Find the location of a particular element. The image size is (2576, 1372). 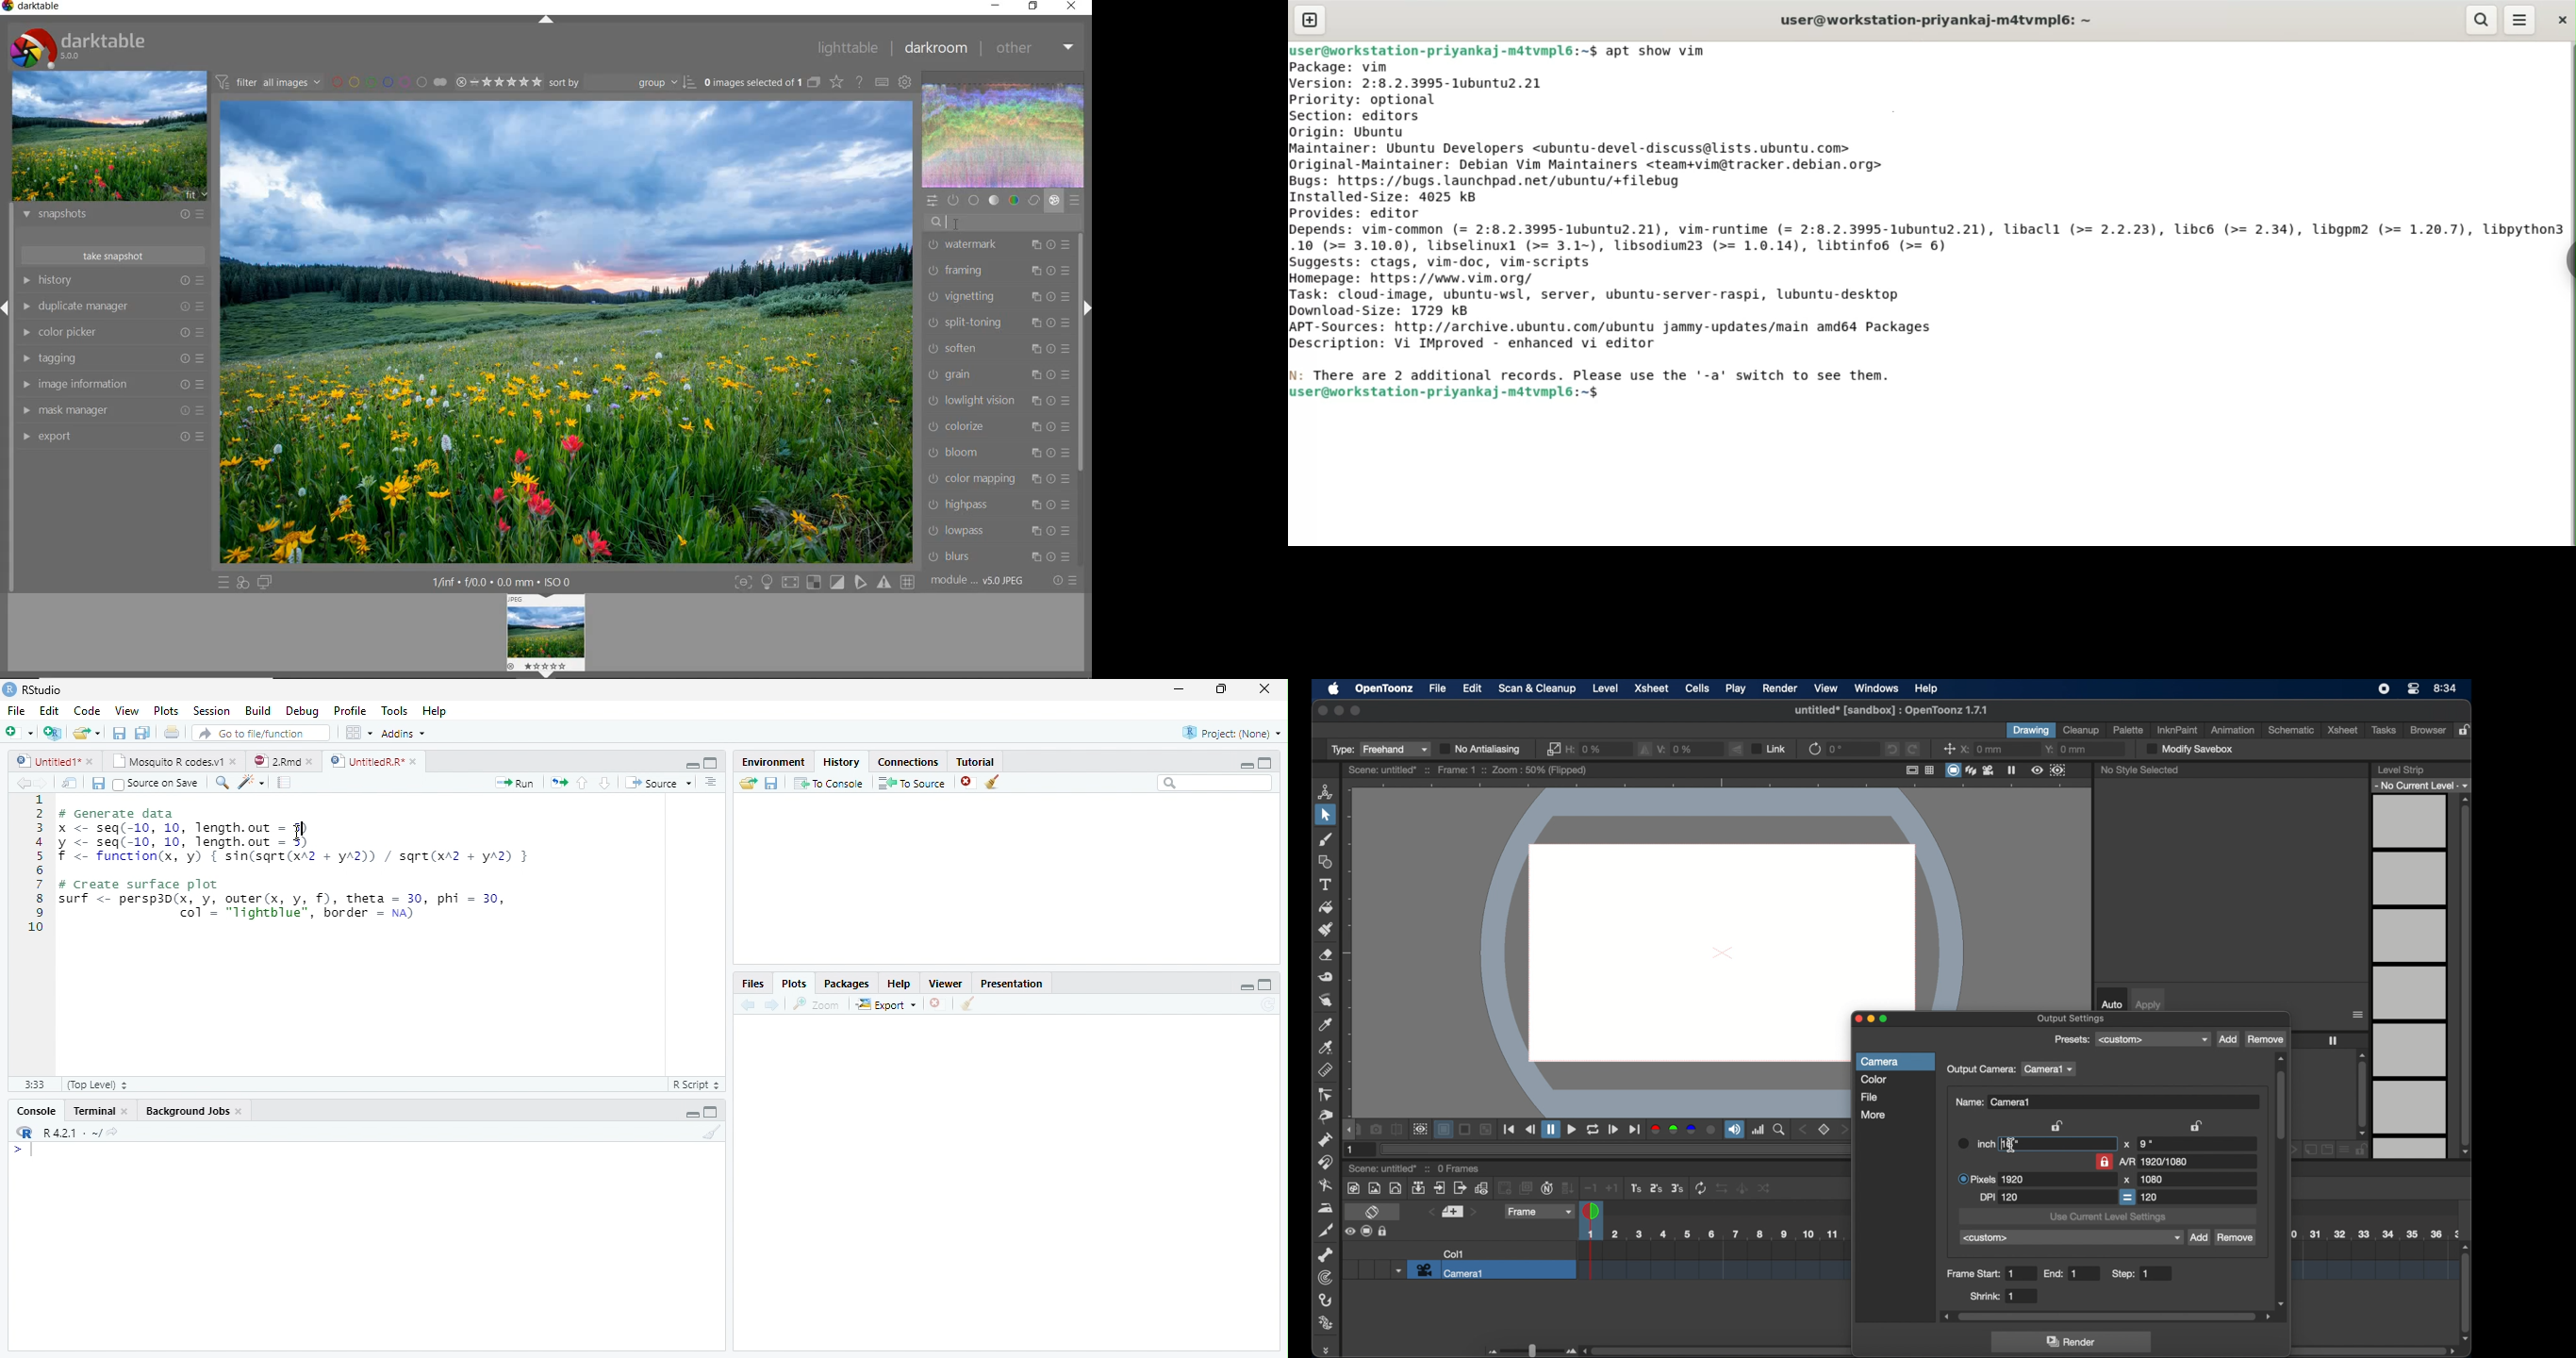

Open an existing file is located at coordinates (79, 733).